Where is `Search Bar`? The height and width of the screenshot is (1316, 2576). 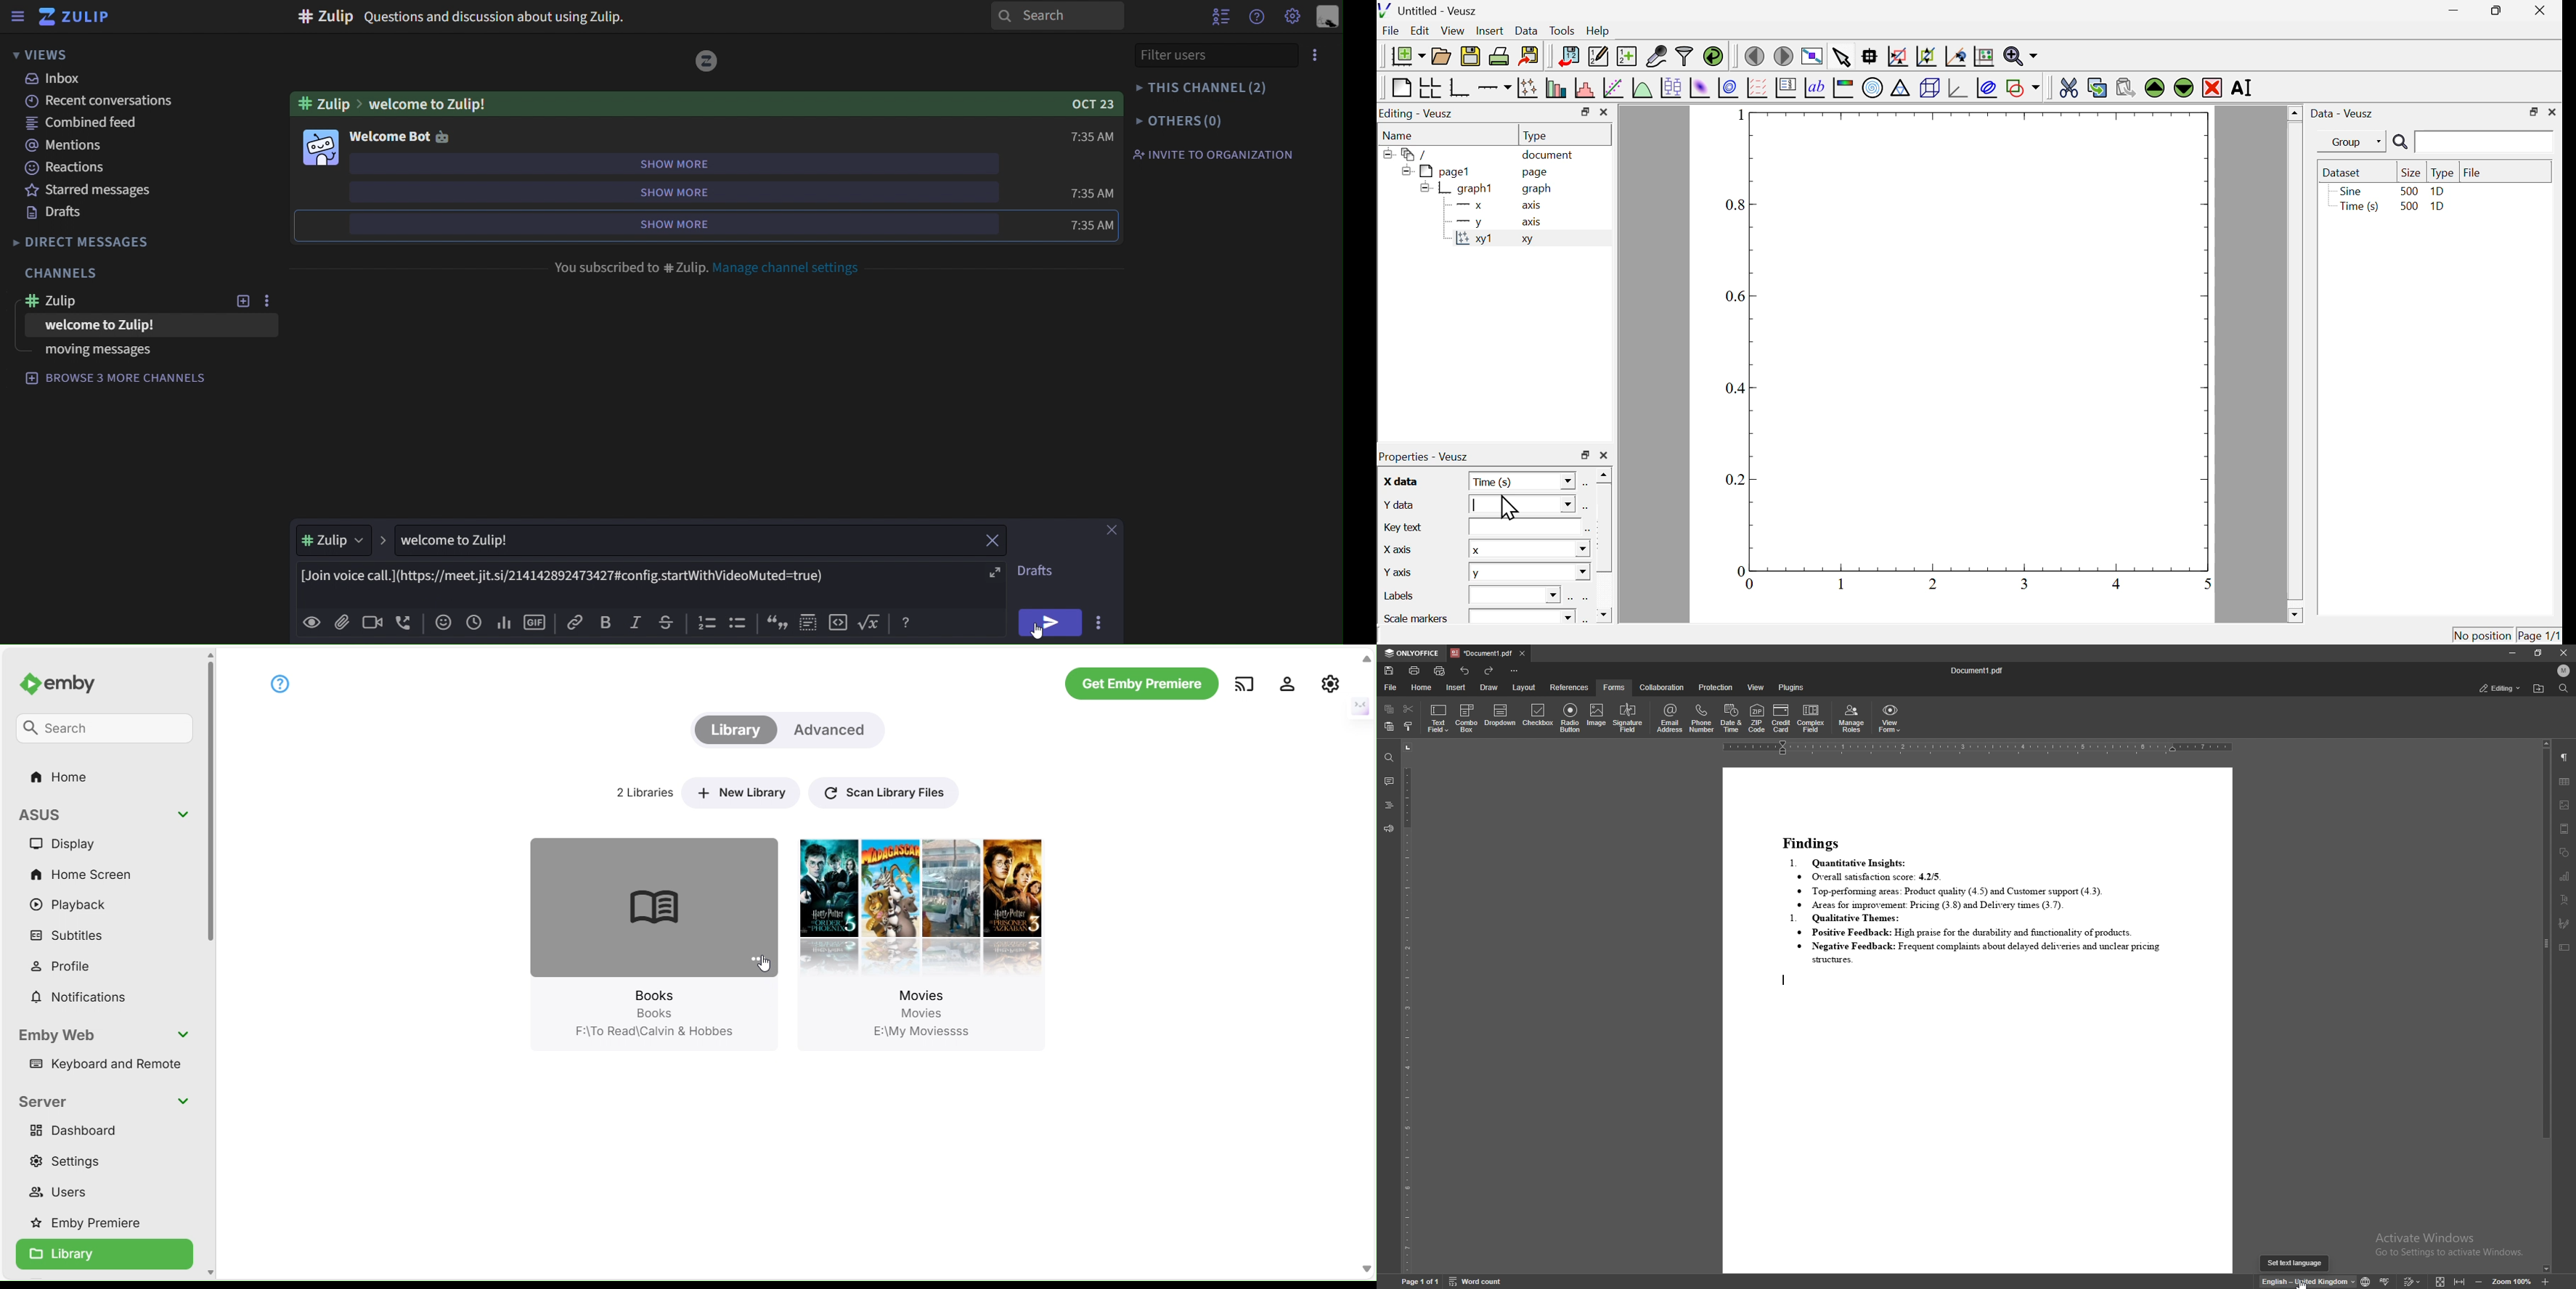
Search Bar is located at coordinates (106, 730).